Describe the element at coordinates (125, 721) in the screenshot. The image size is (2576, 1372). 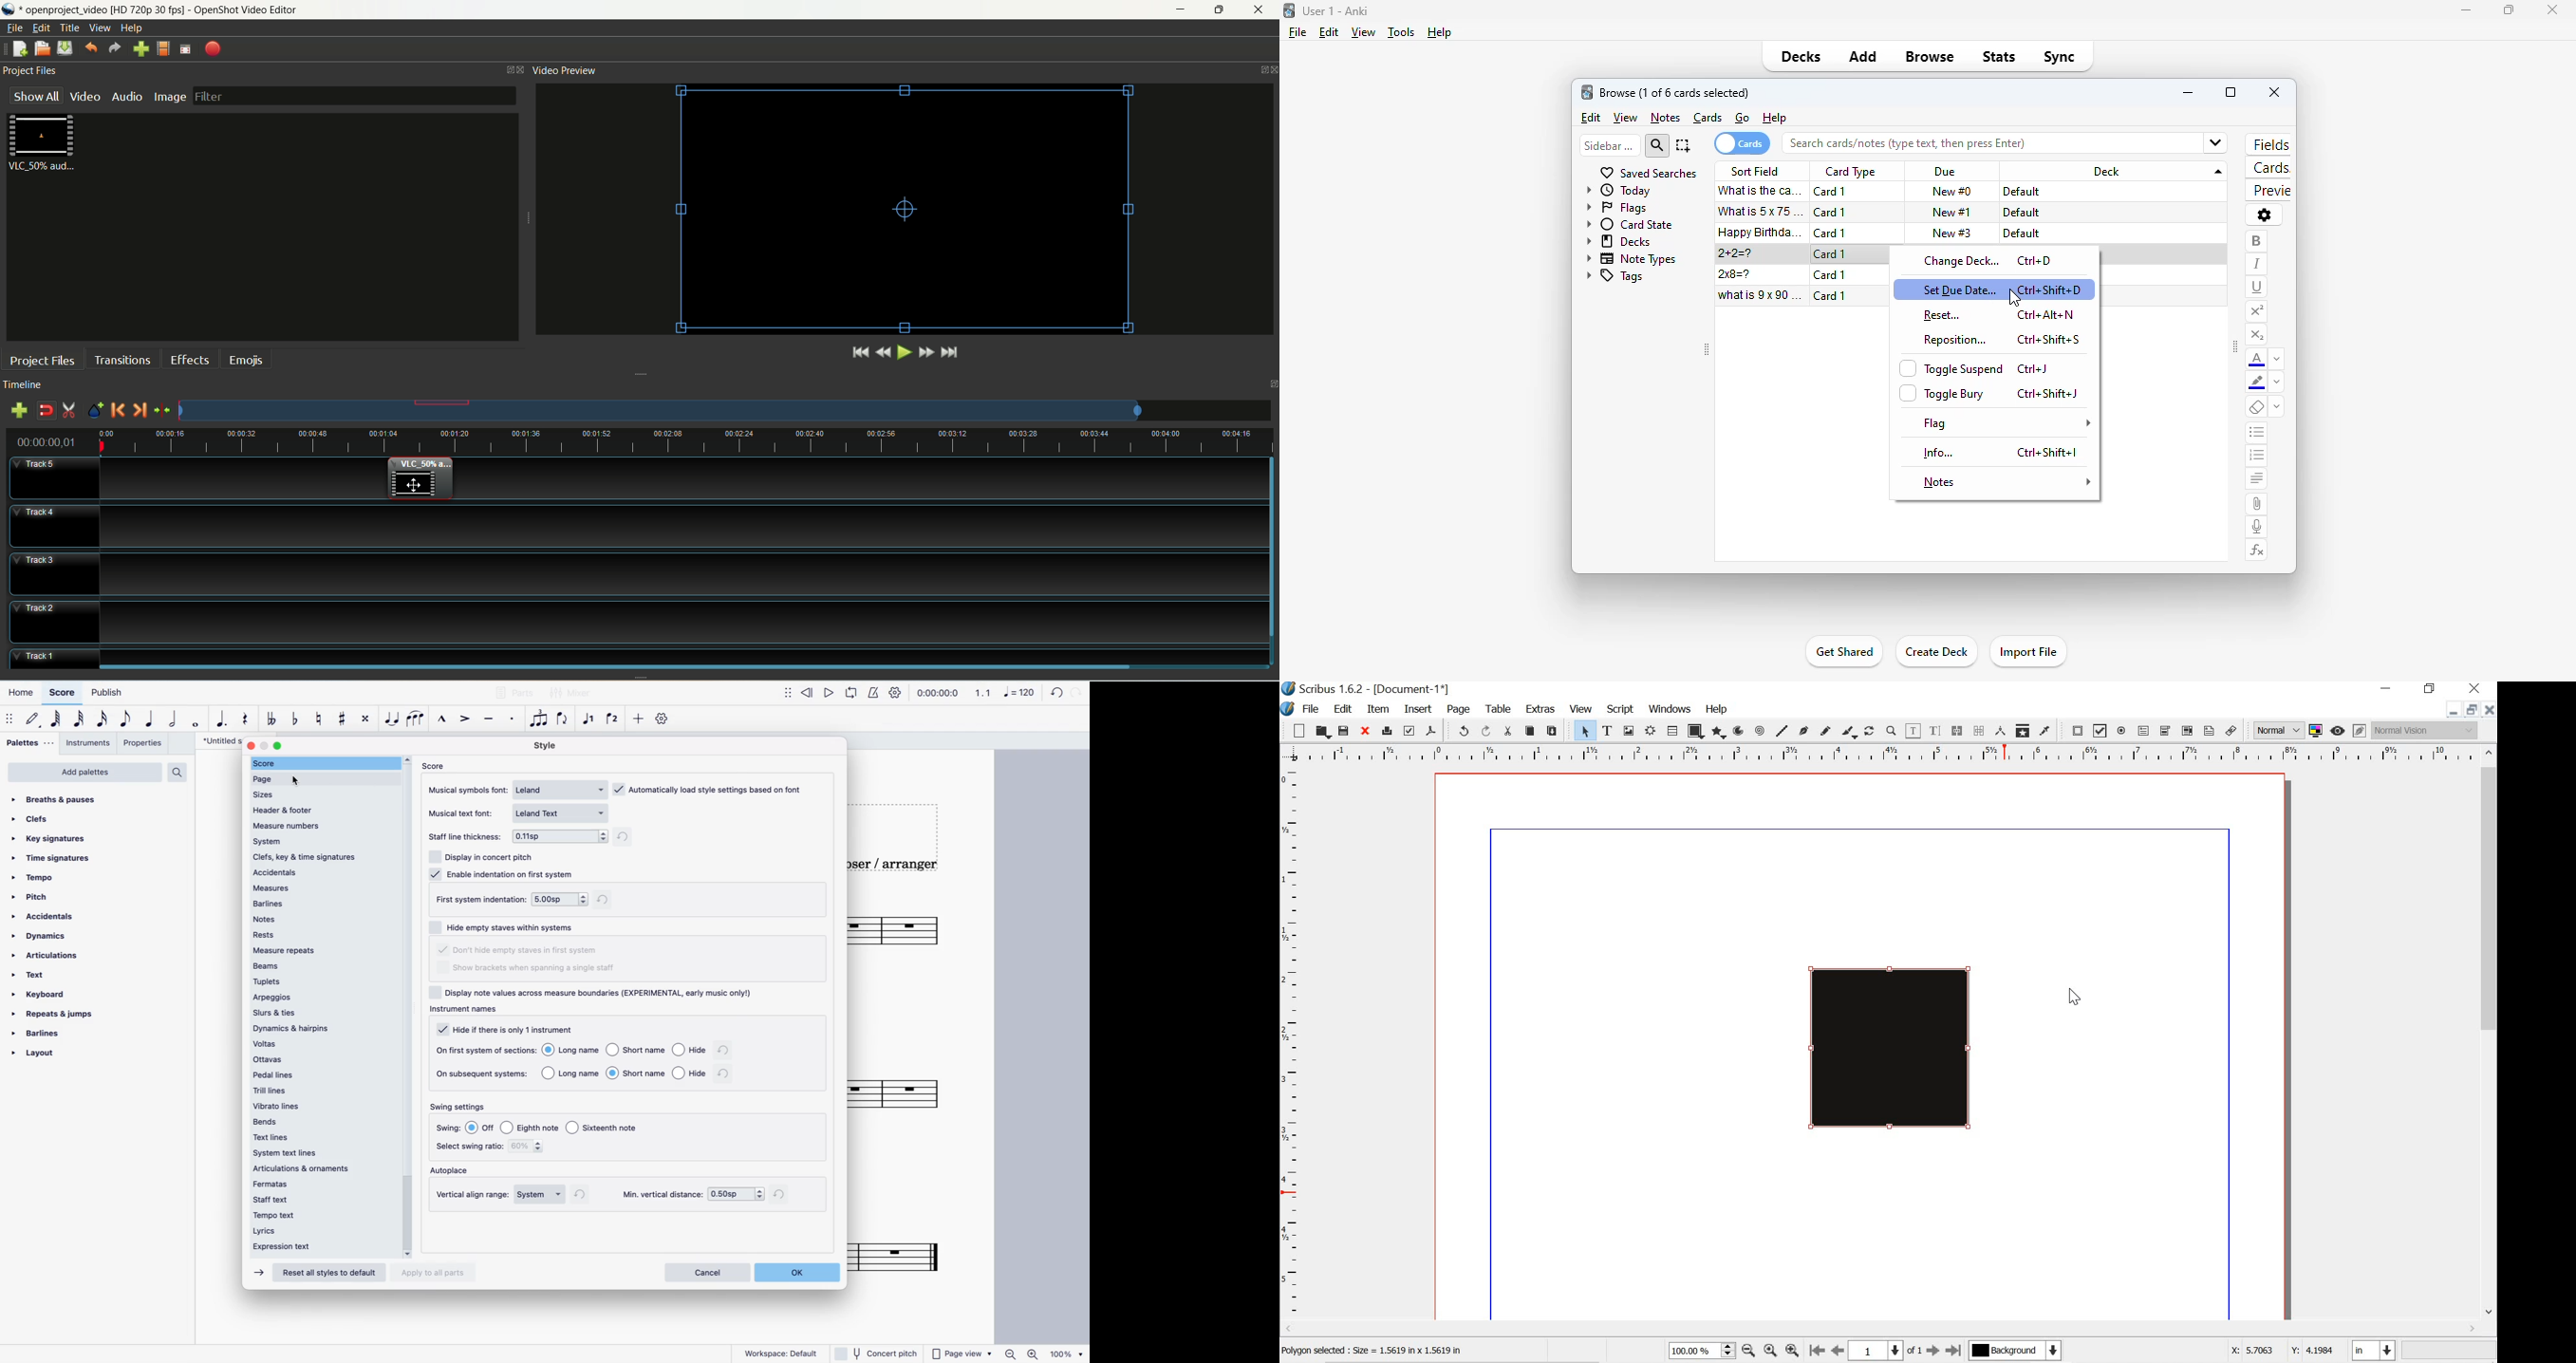
I see `eight note` at that location.